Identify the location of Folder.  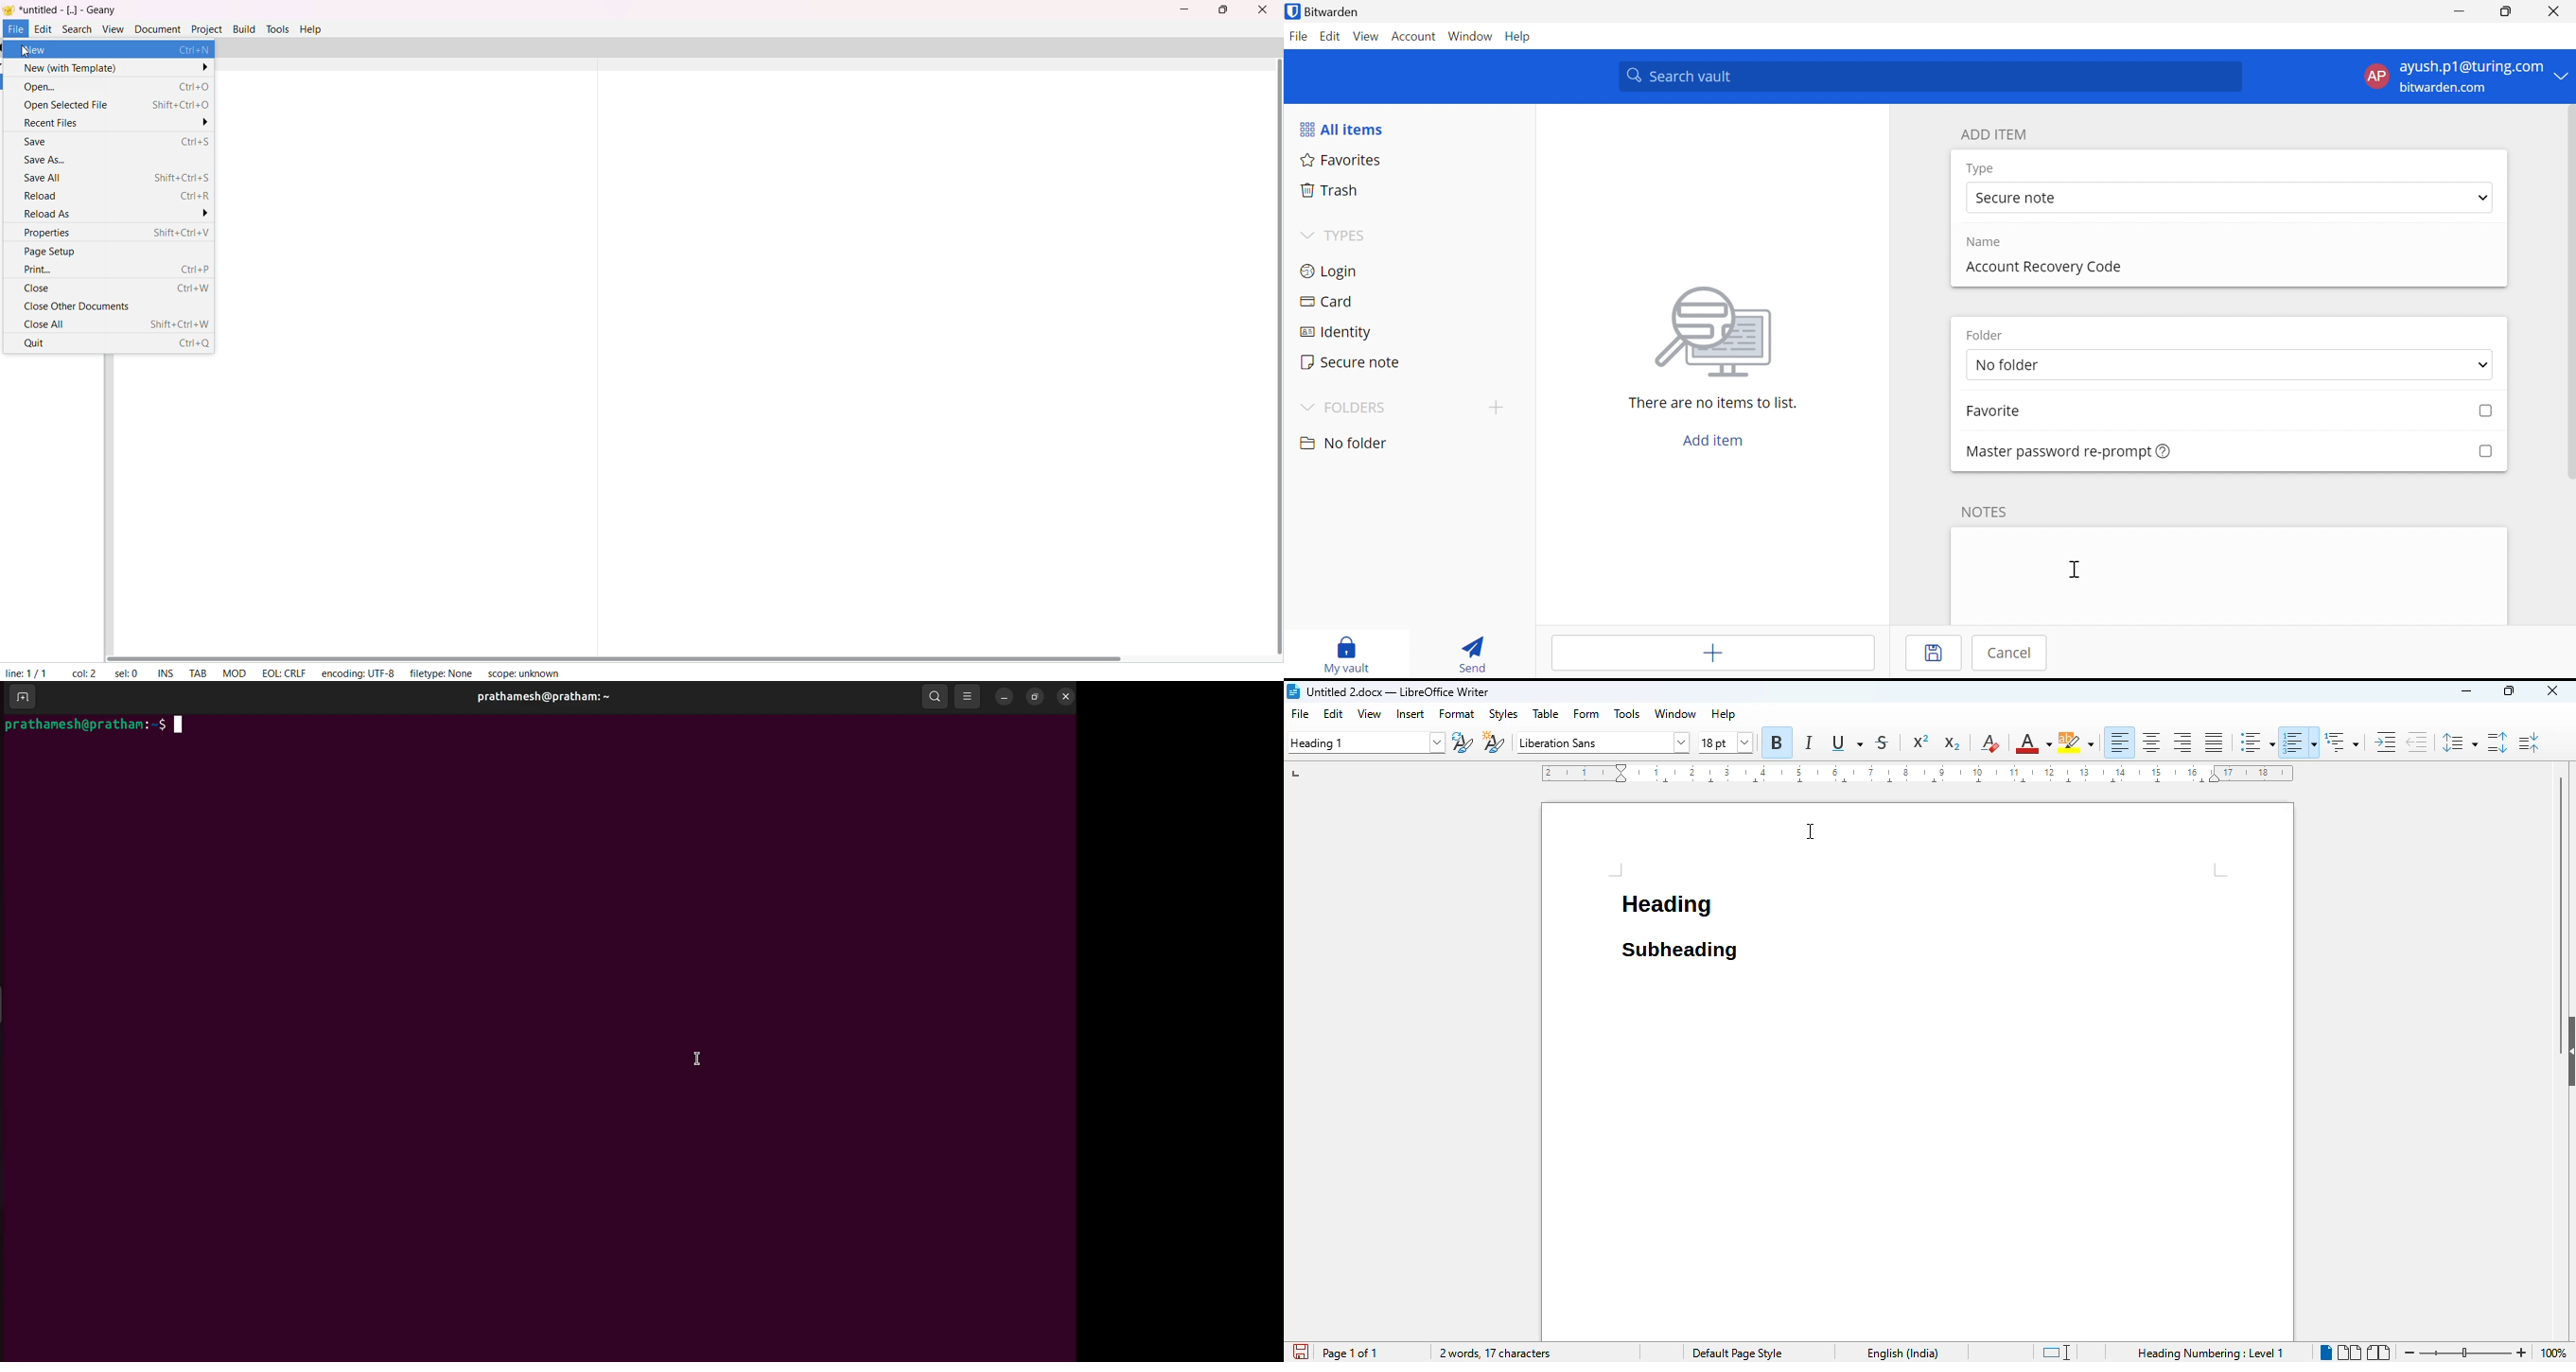
(1989, 335).